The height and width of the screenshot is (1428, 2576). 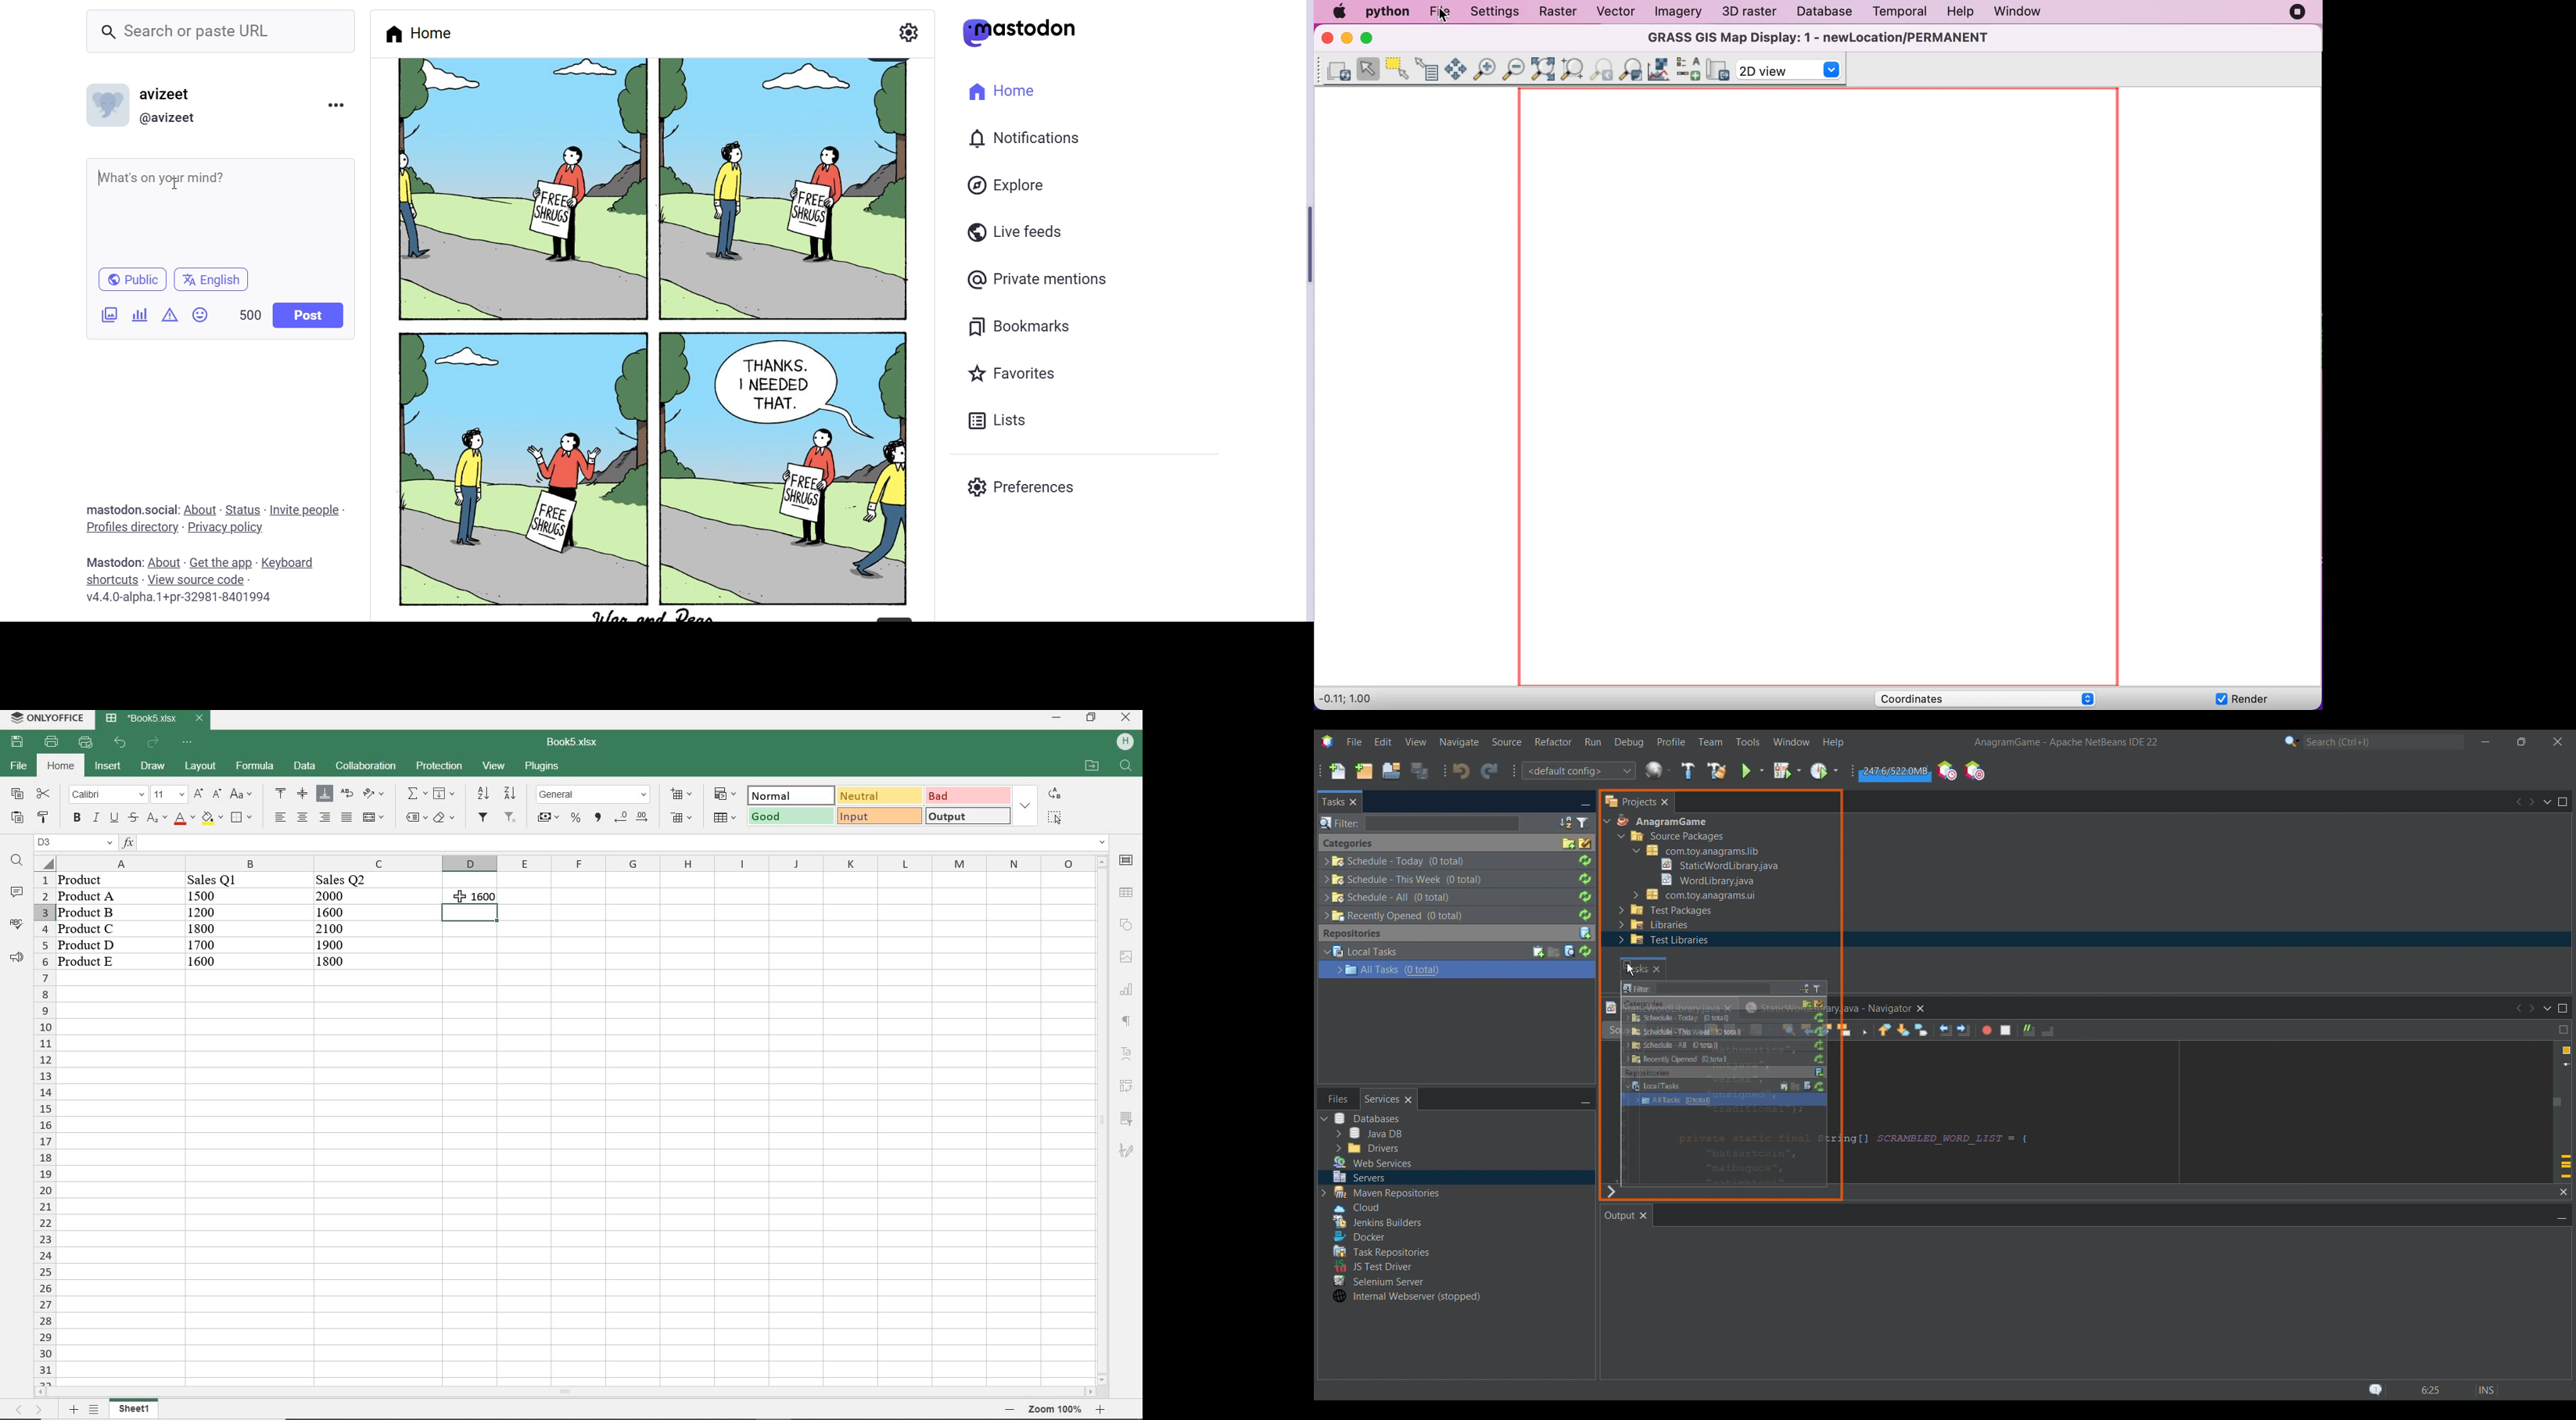 I want to click on Public, so click(x=133, y=278).